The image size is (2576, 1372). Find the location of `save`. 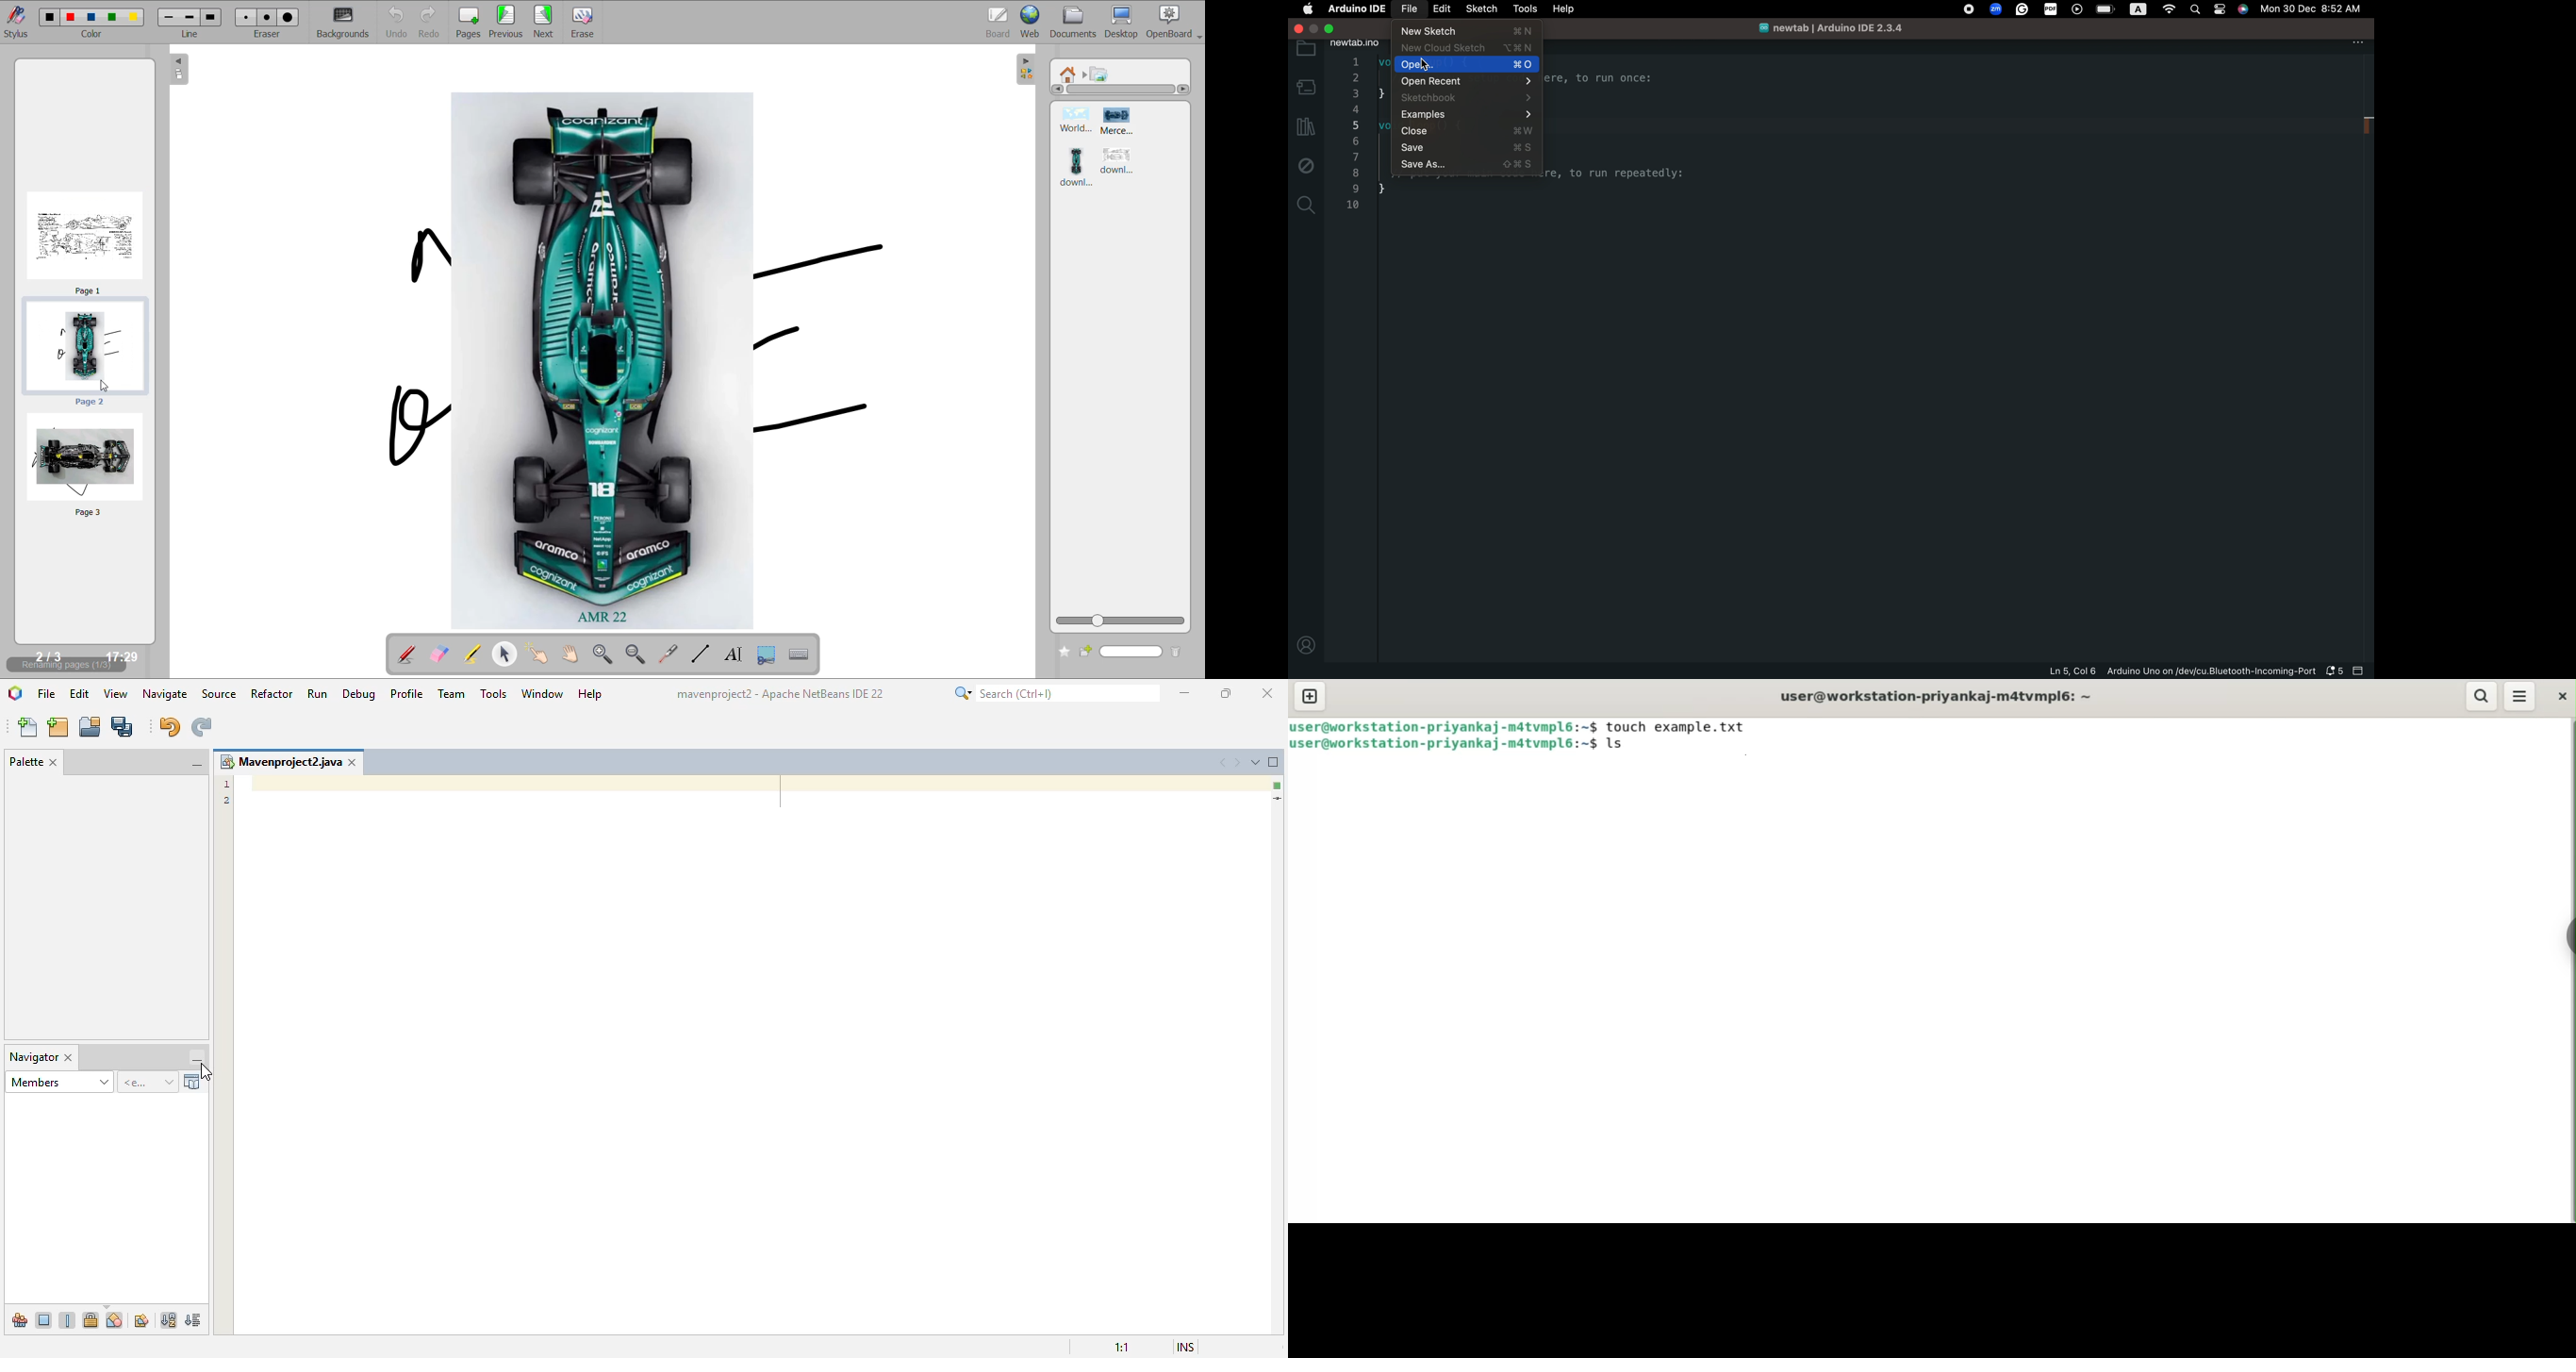

save is located at coordinates (1468, 148).